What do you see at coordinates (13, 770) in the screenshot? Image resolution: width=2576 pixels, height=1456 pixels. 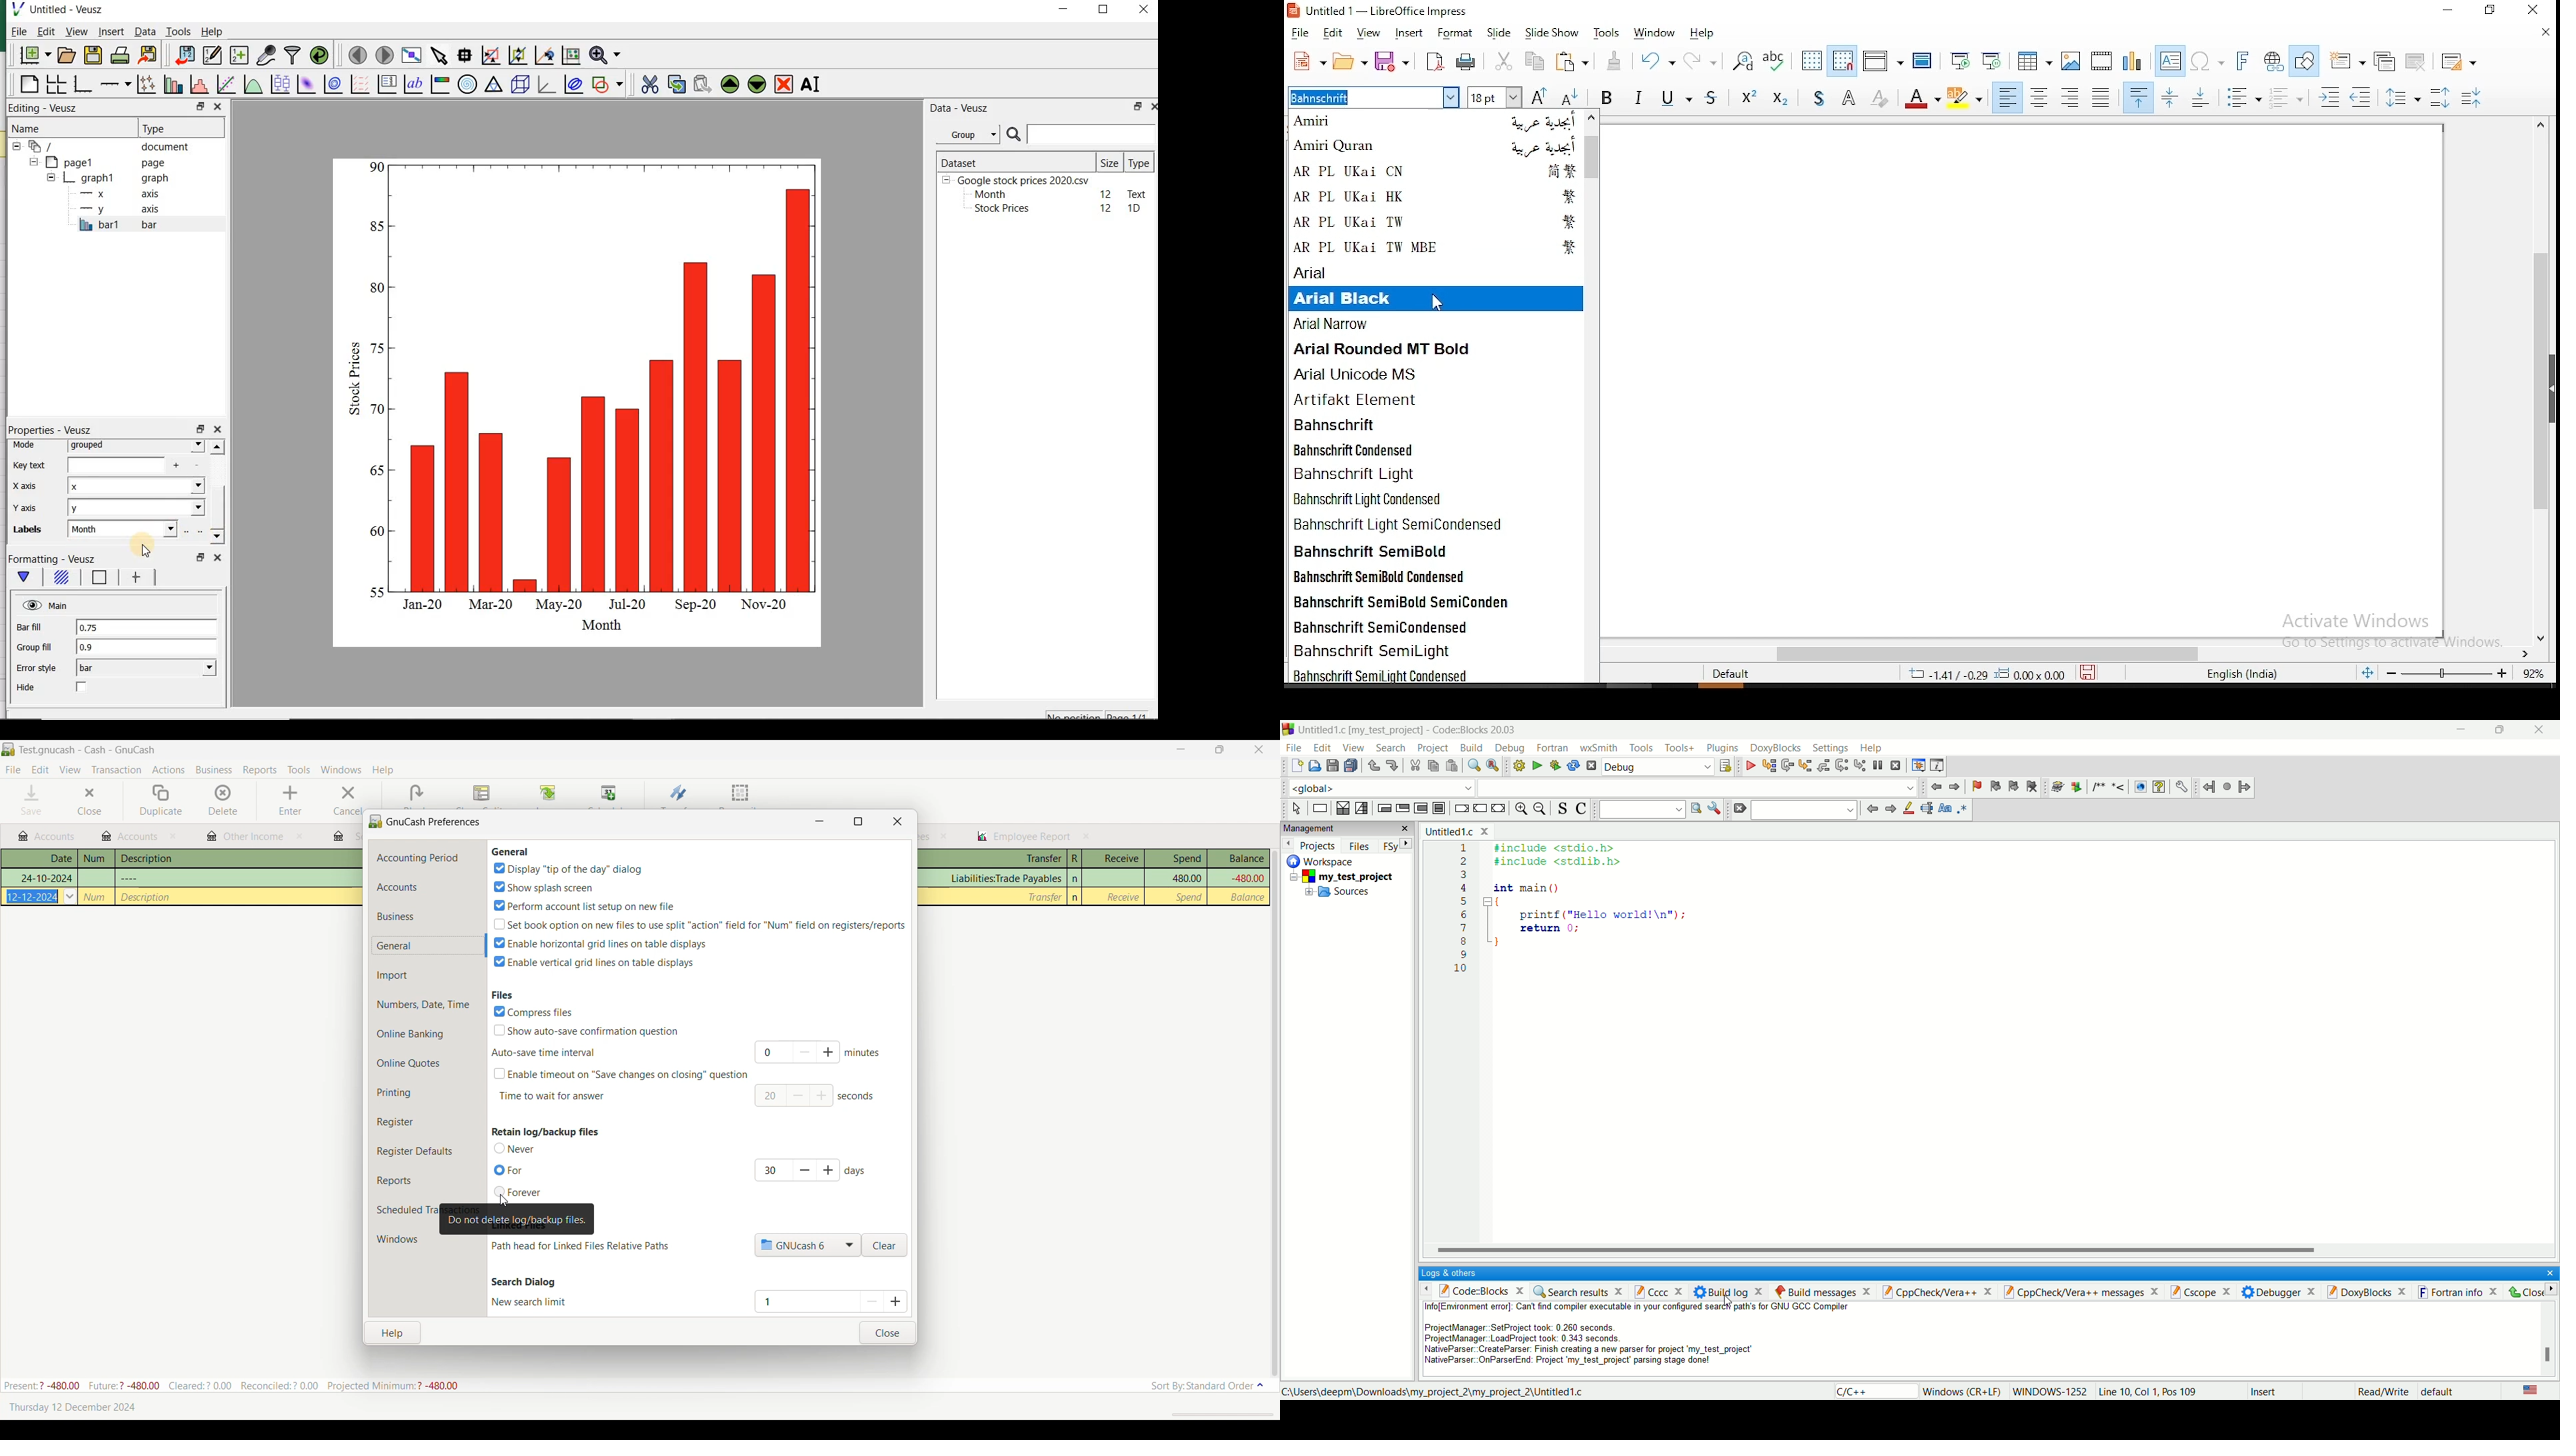 I see `File menu` at bounding box center [13, 770].